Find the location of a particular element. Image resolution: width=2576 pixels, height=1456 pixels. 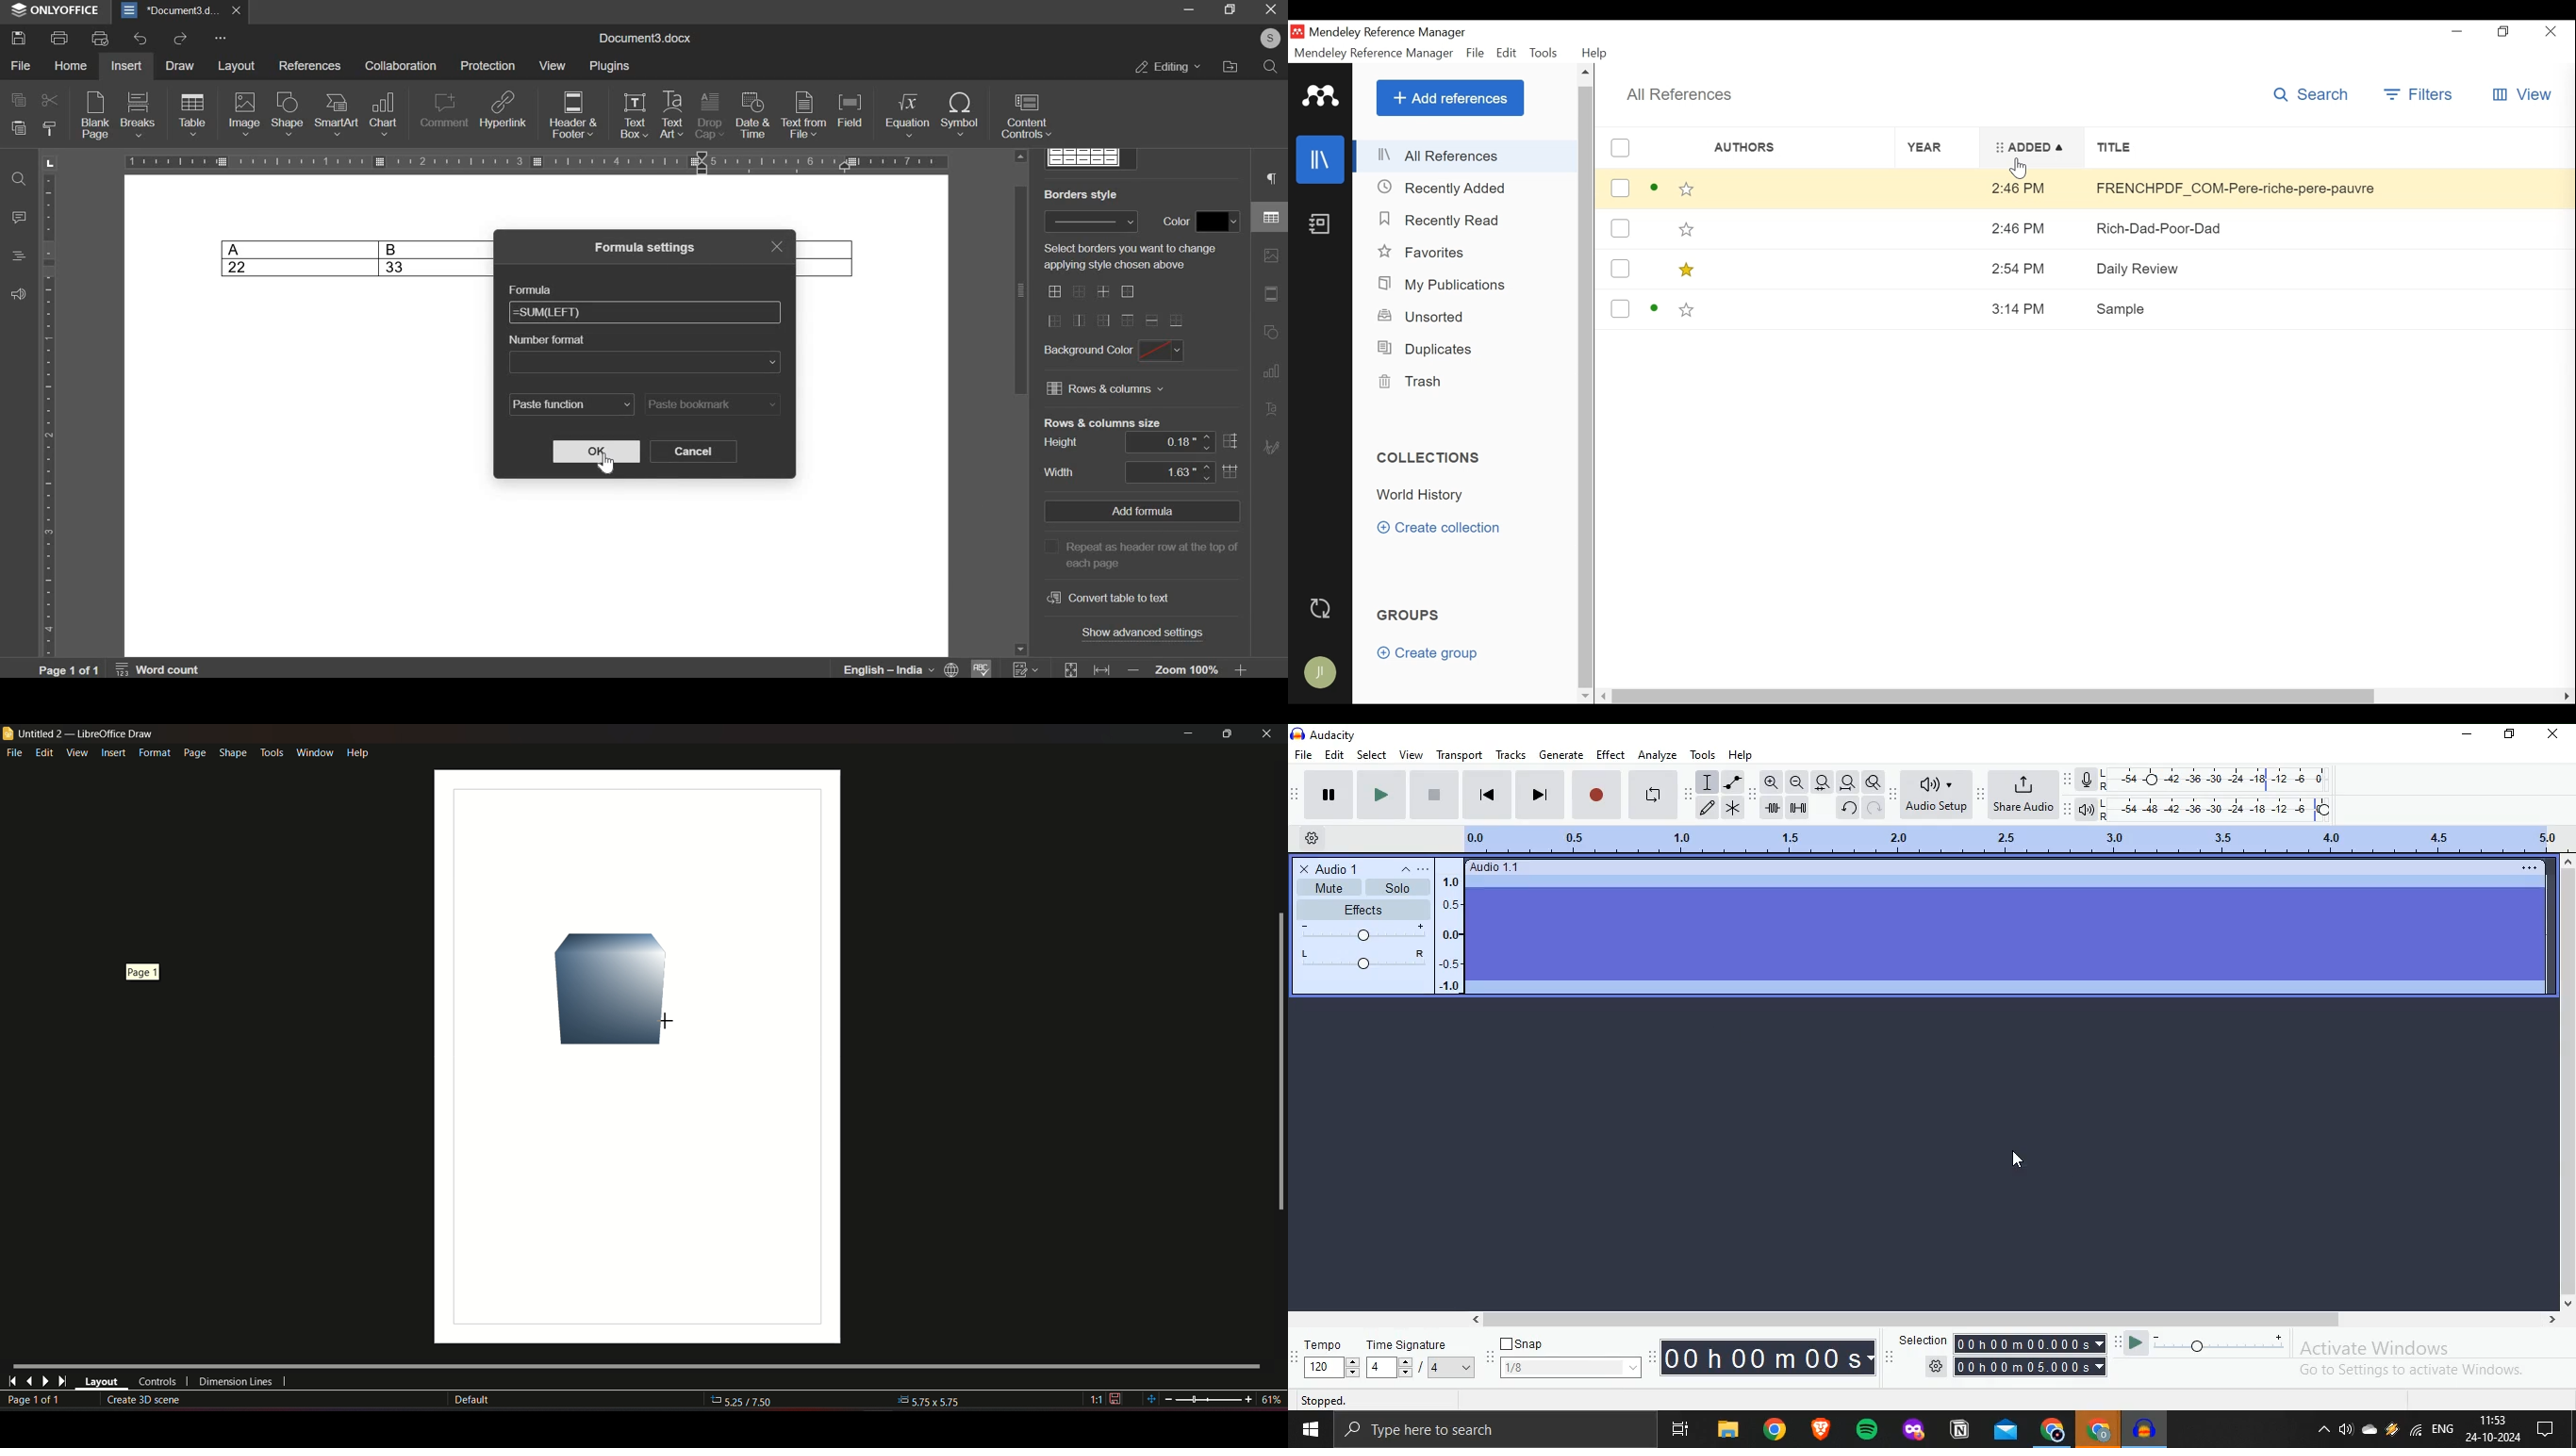

Refresh is located at coordinates (1874, 810).